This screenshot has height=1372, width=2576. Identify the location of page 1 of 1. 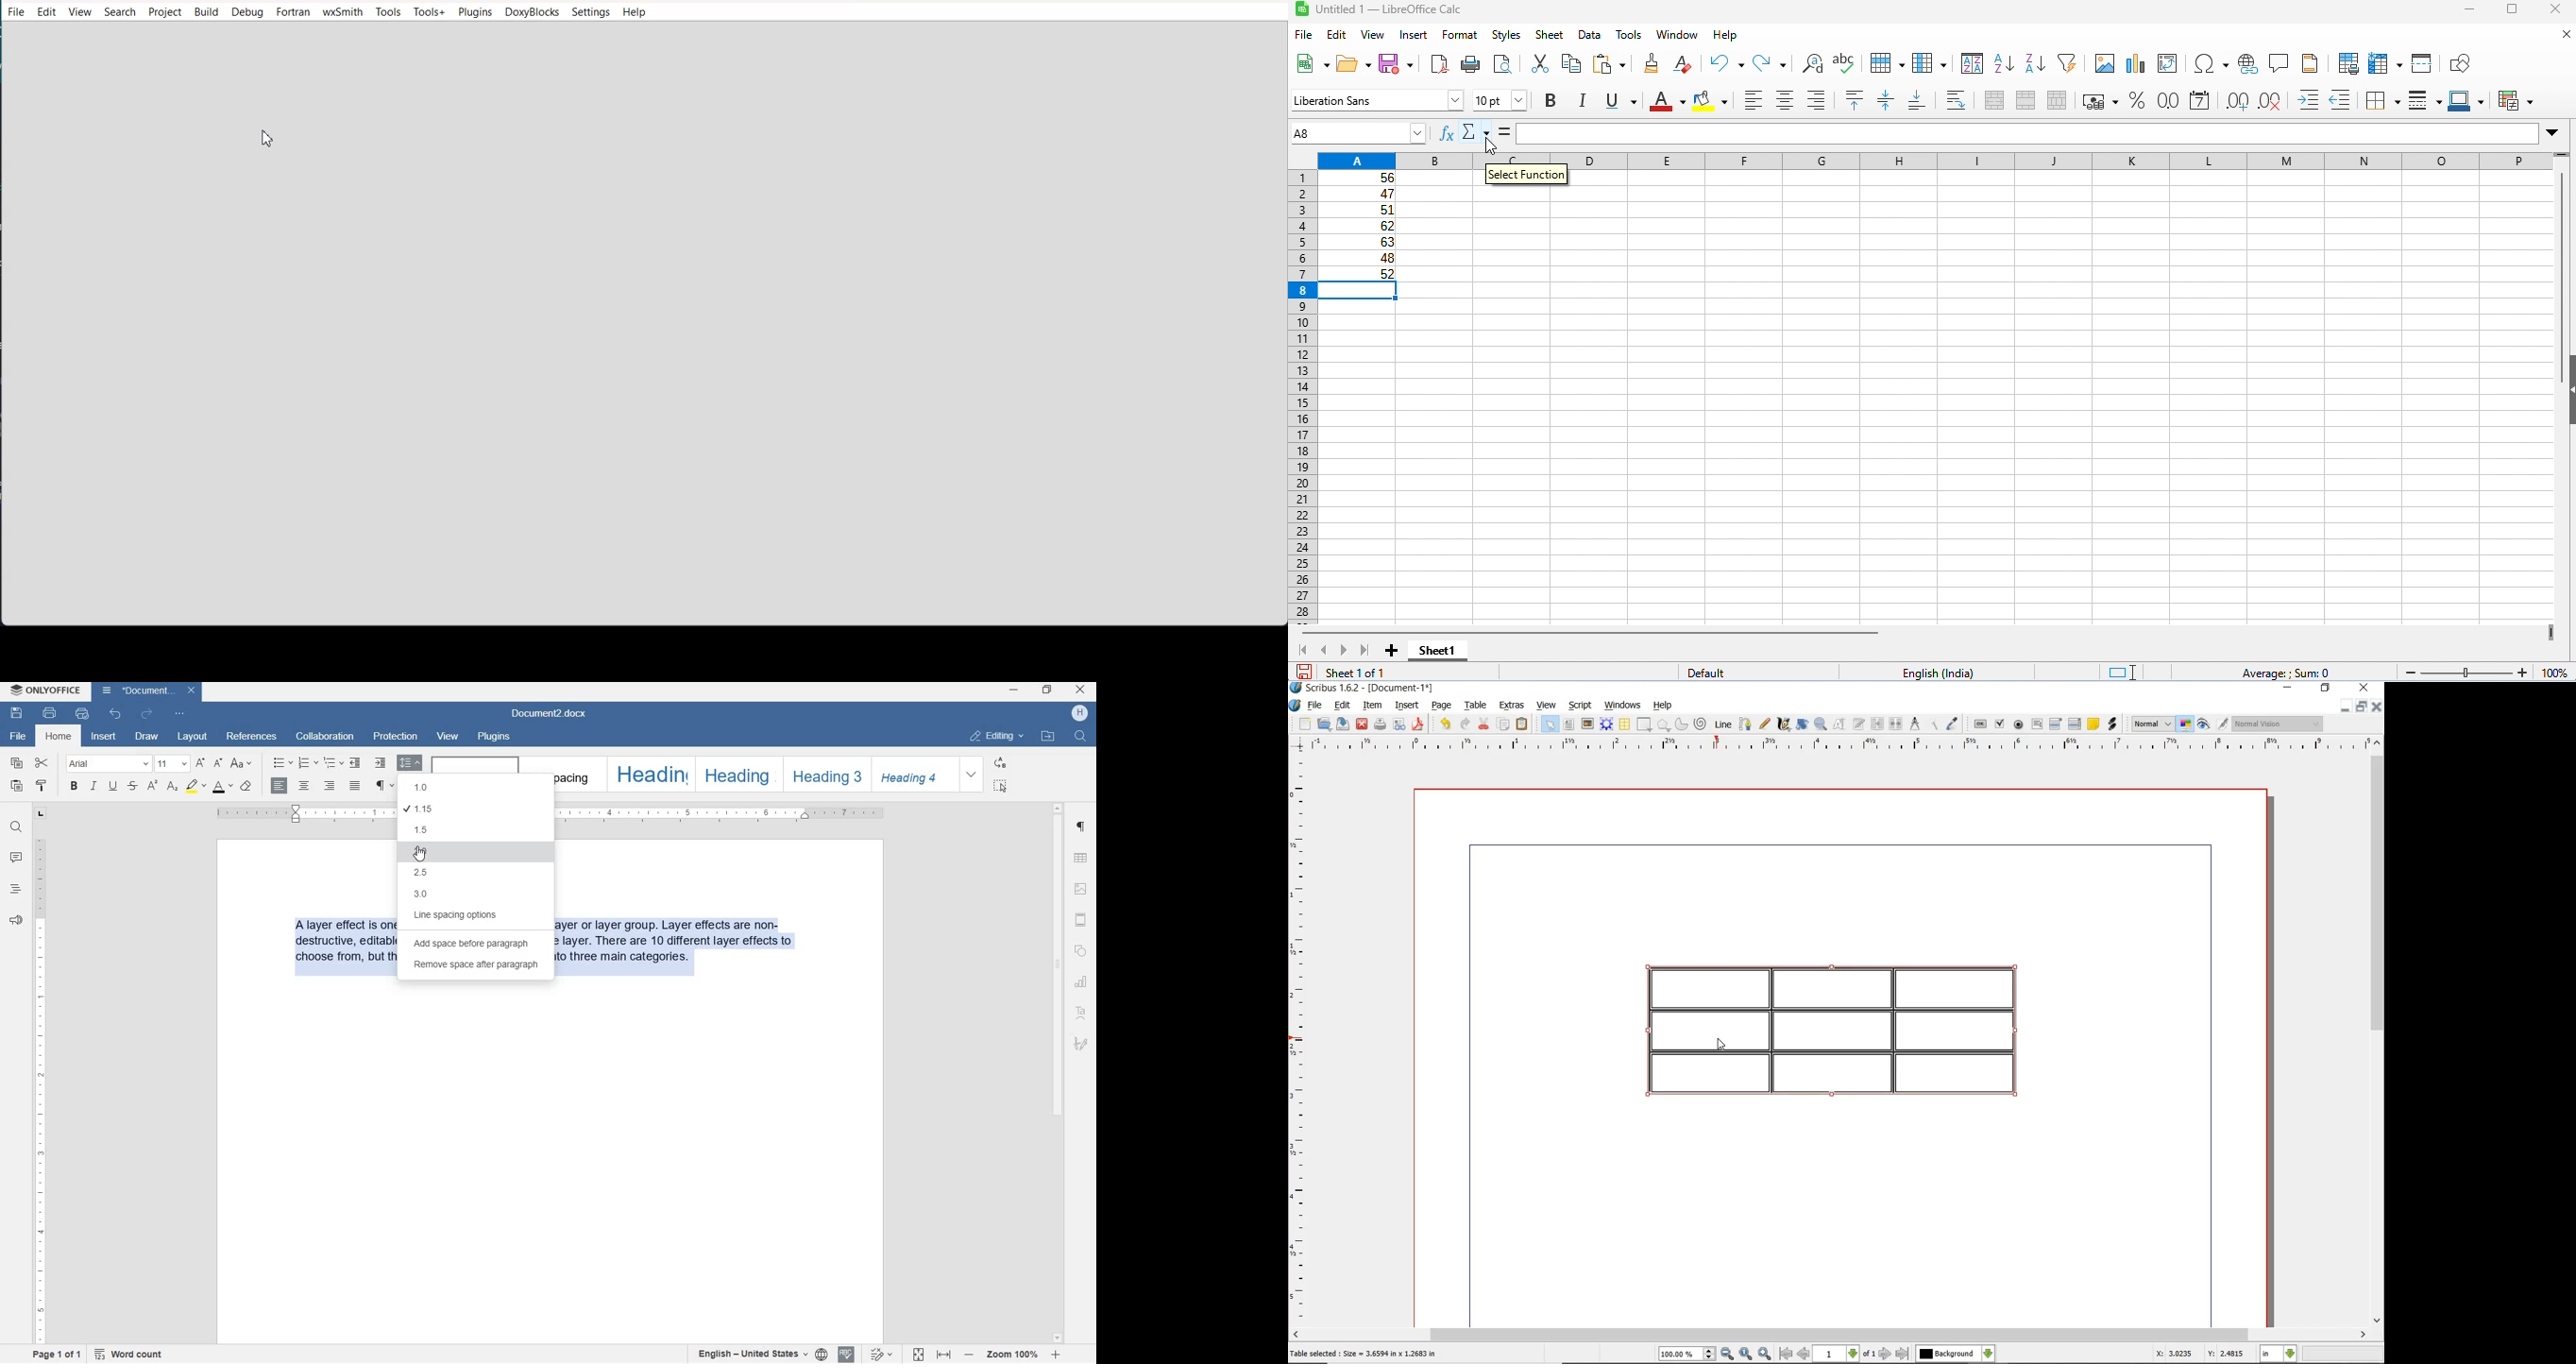
(58, 1355).